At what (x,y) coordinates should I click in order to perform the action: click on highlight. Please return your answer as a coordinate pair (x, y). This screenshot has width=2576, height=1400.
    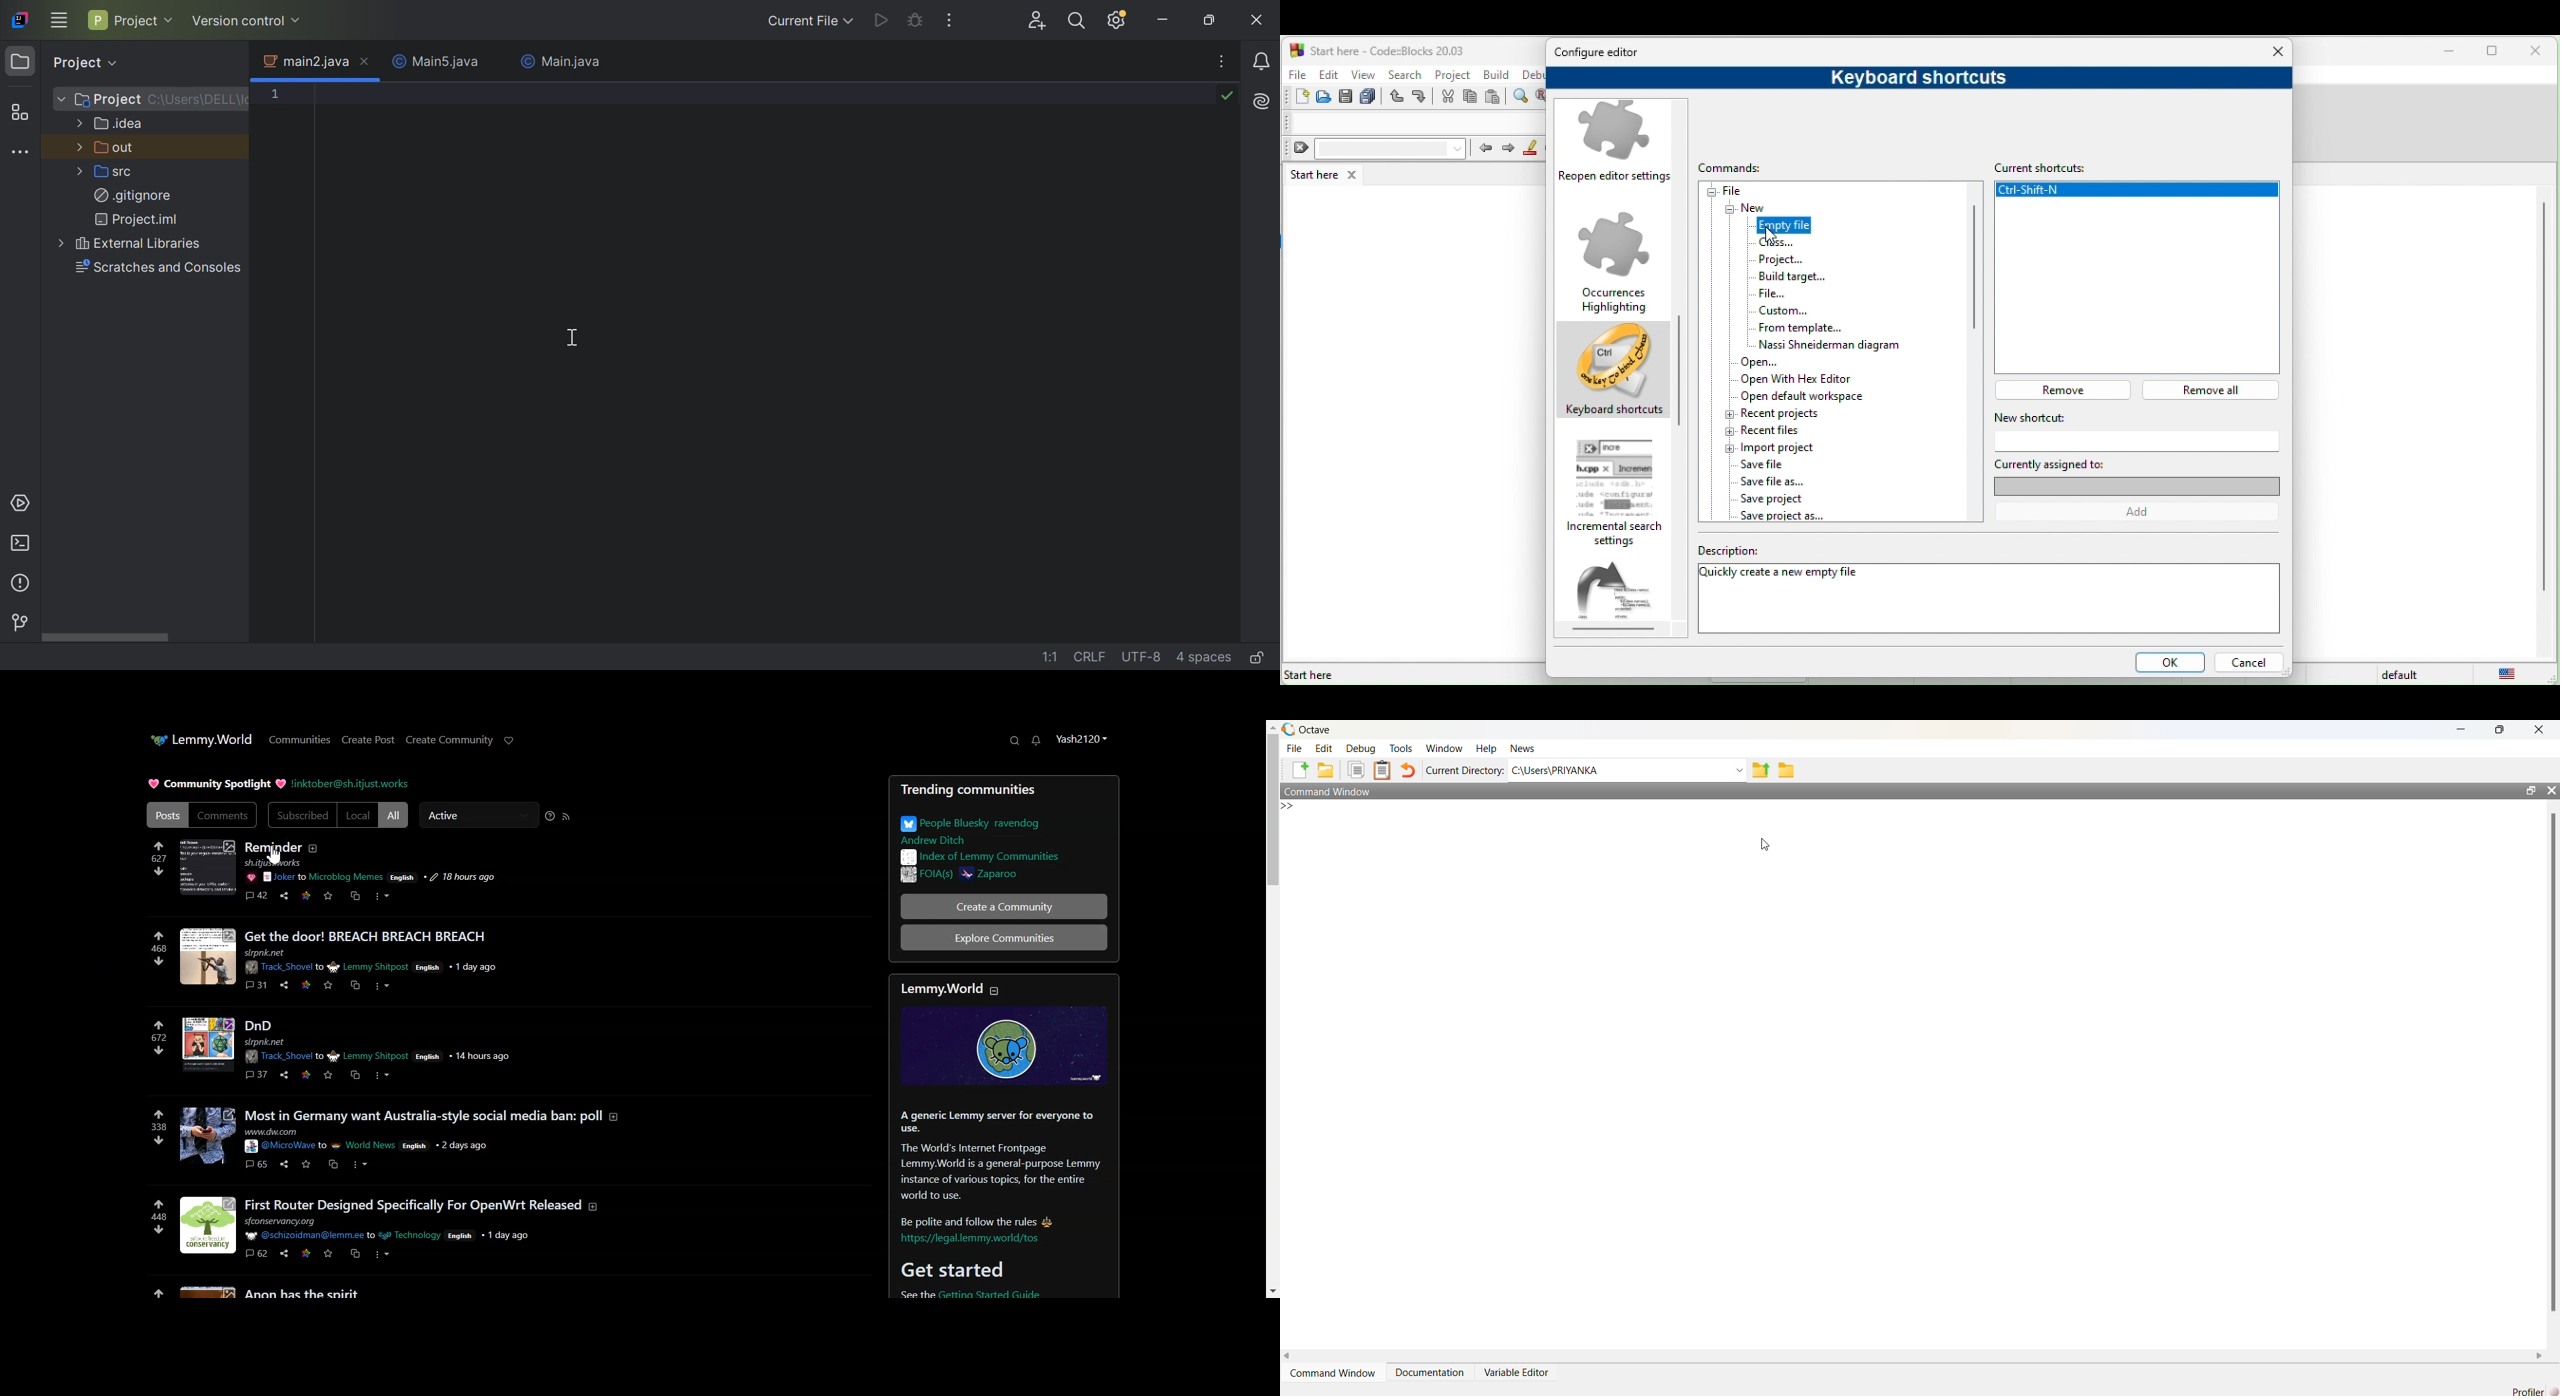
    Looking at the image, I should click on (1531, 148).